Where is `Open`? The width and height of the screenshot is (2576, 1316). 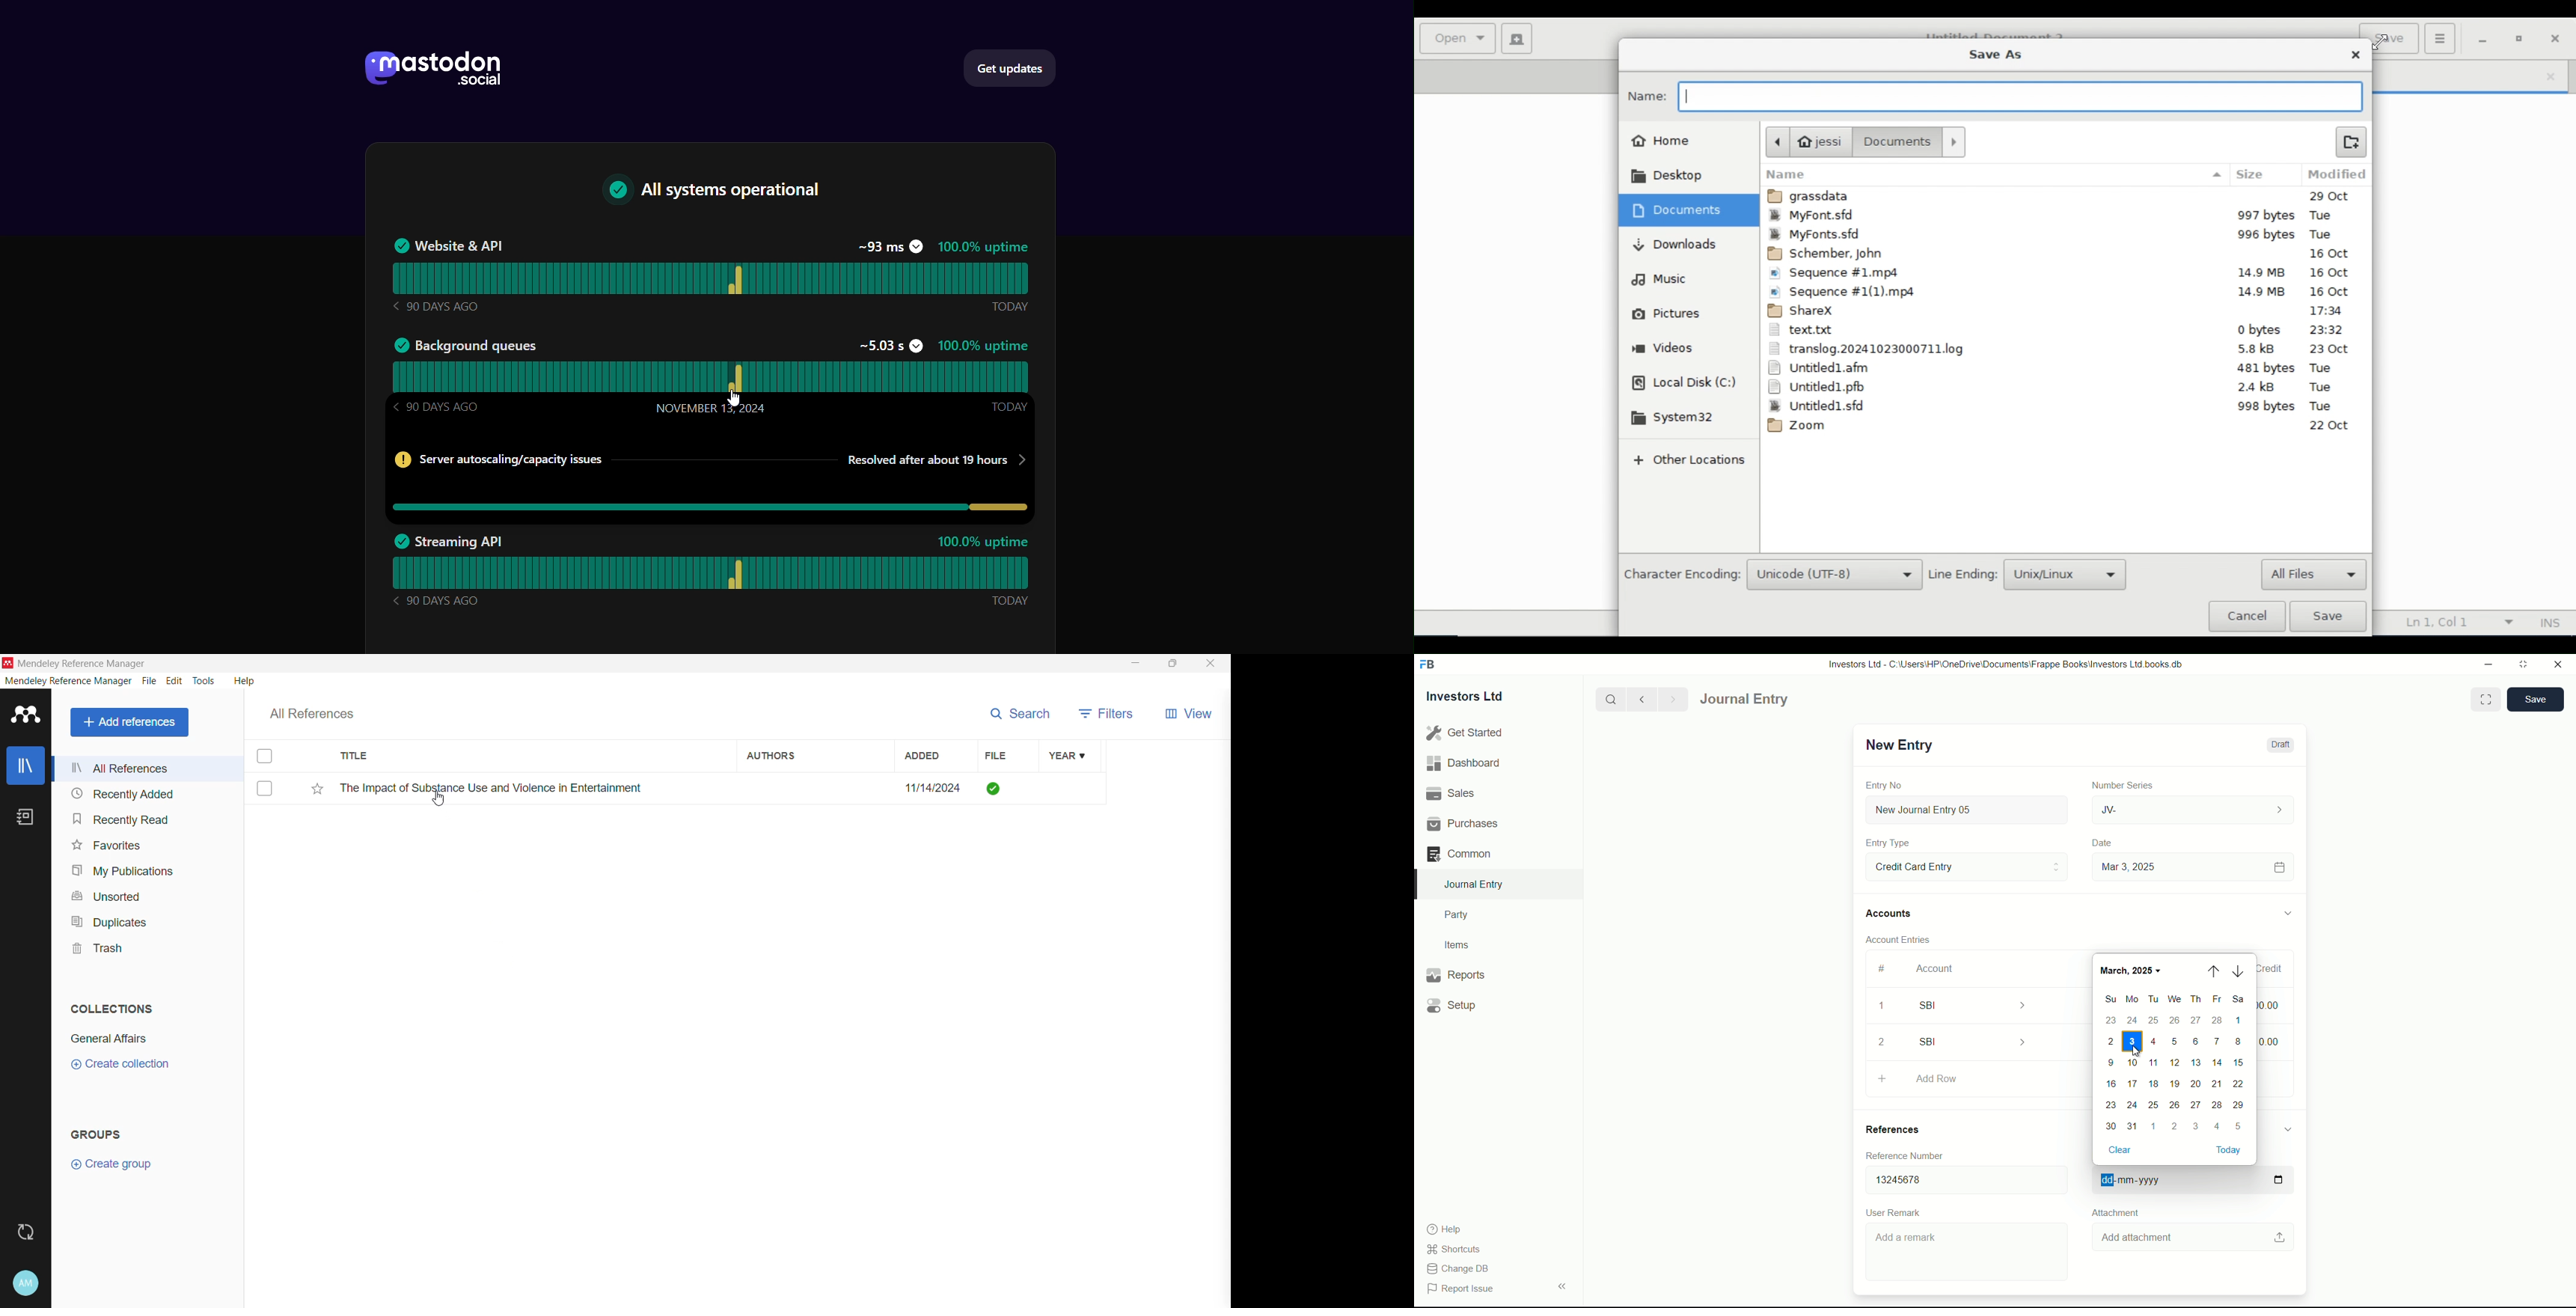 Open is located at coordinates (1458, 39).